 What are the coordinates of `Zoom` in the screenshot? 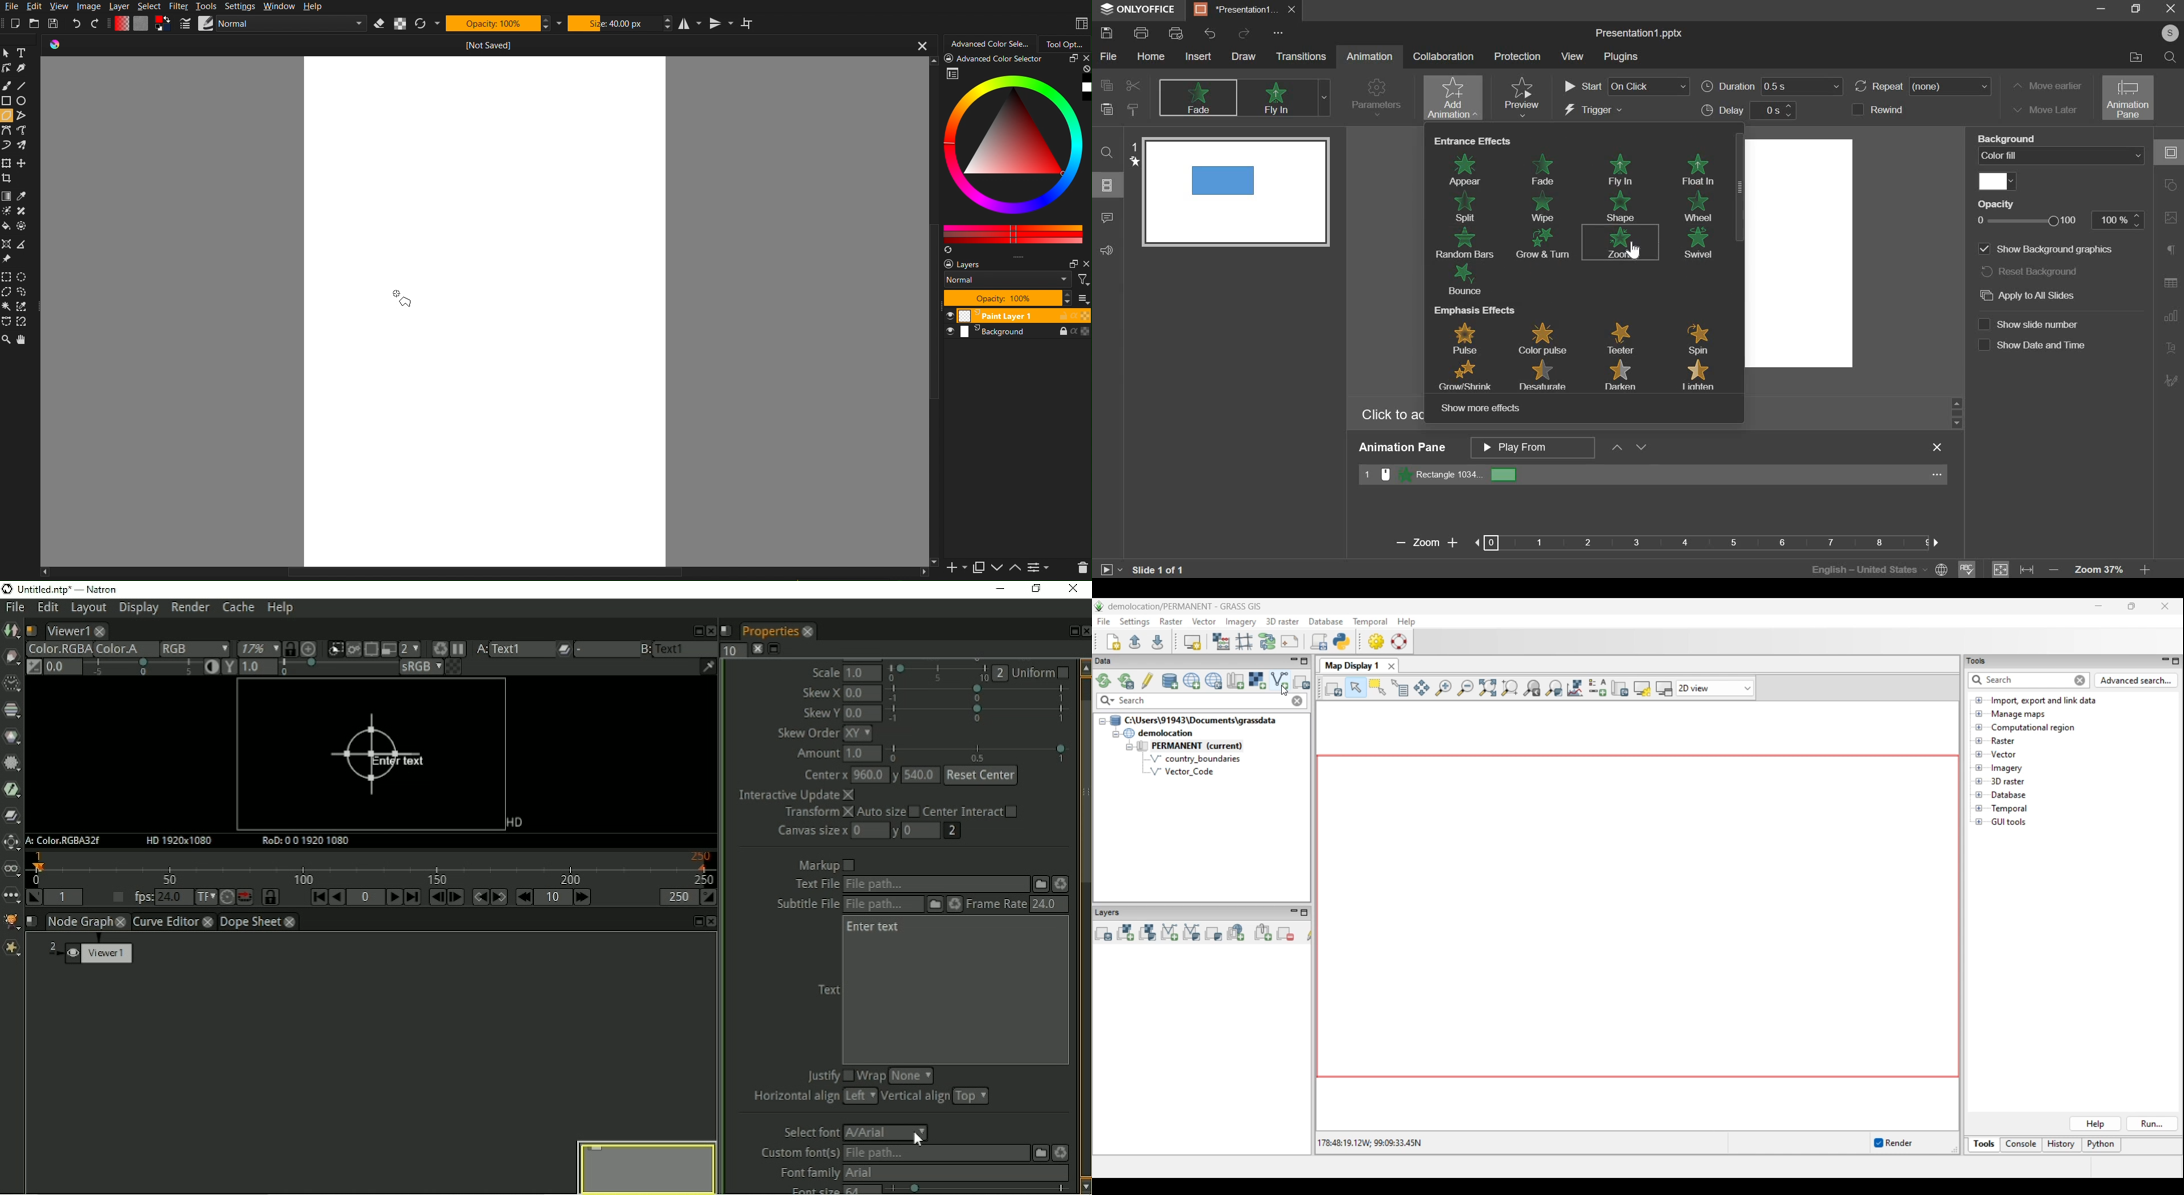 It's located at (1425, 543).